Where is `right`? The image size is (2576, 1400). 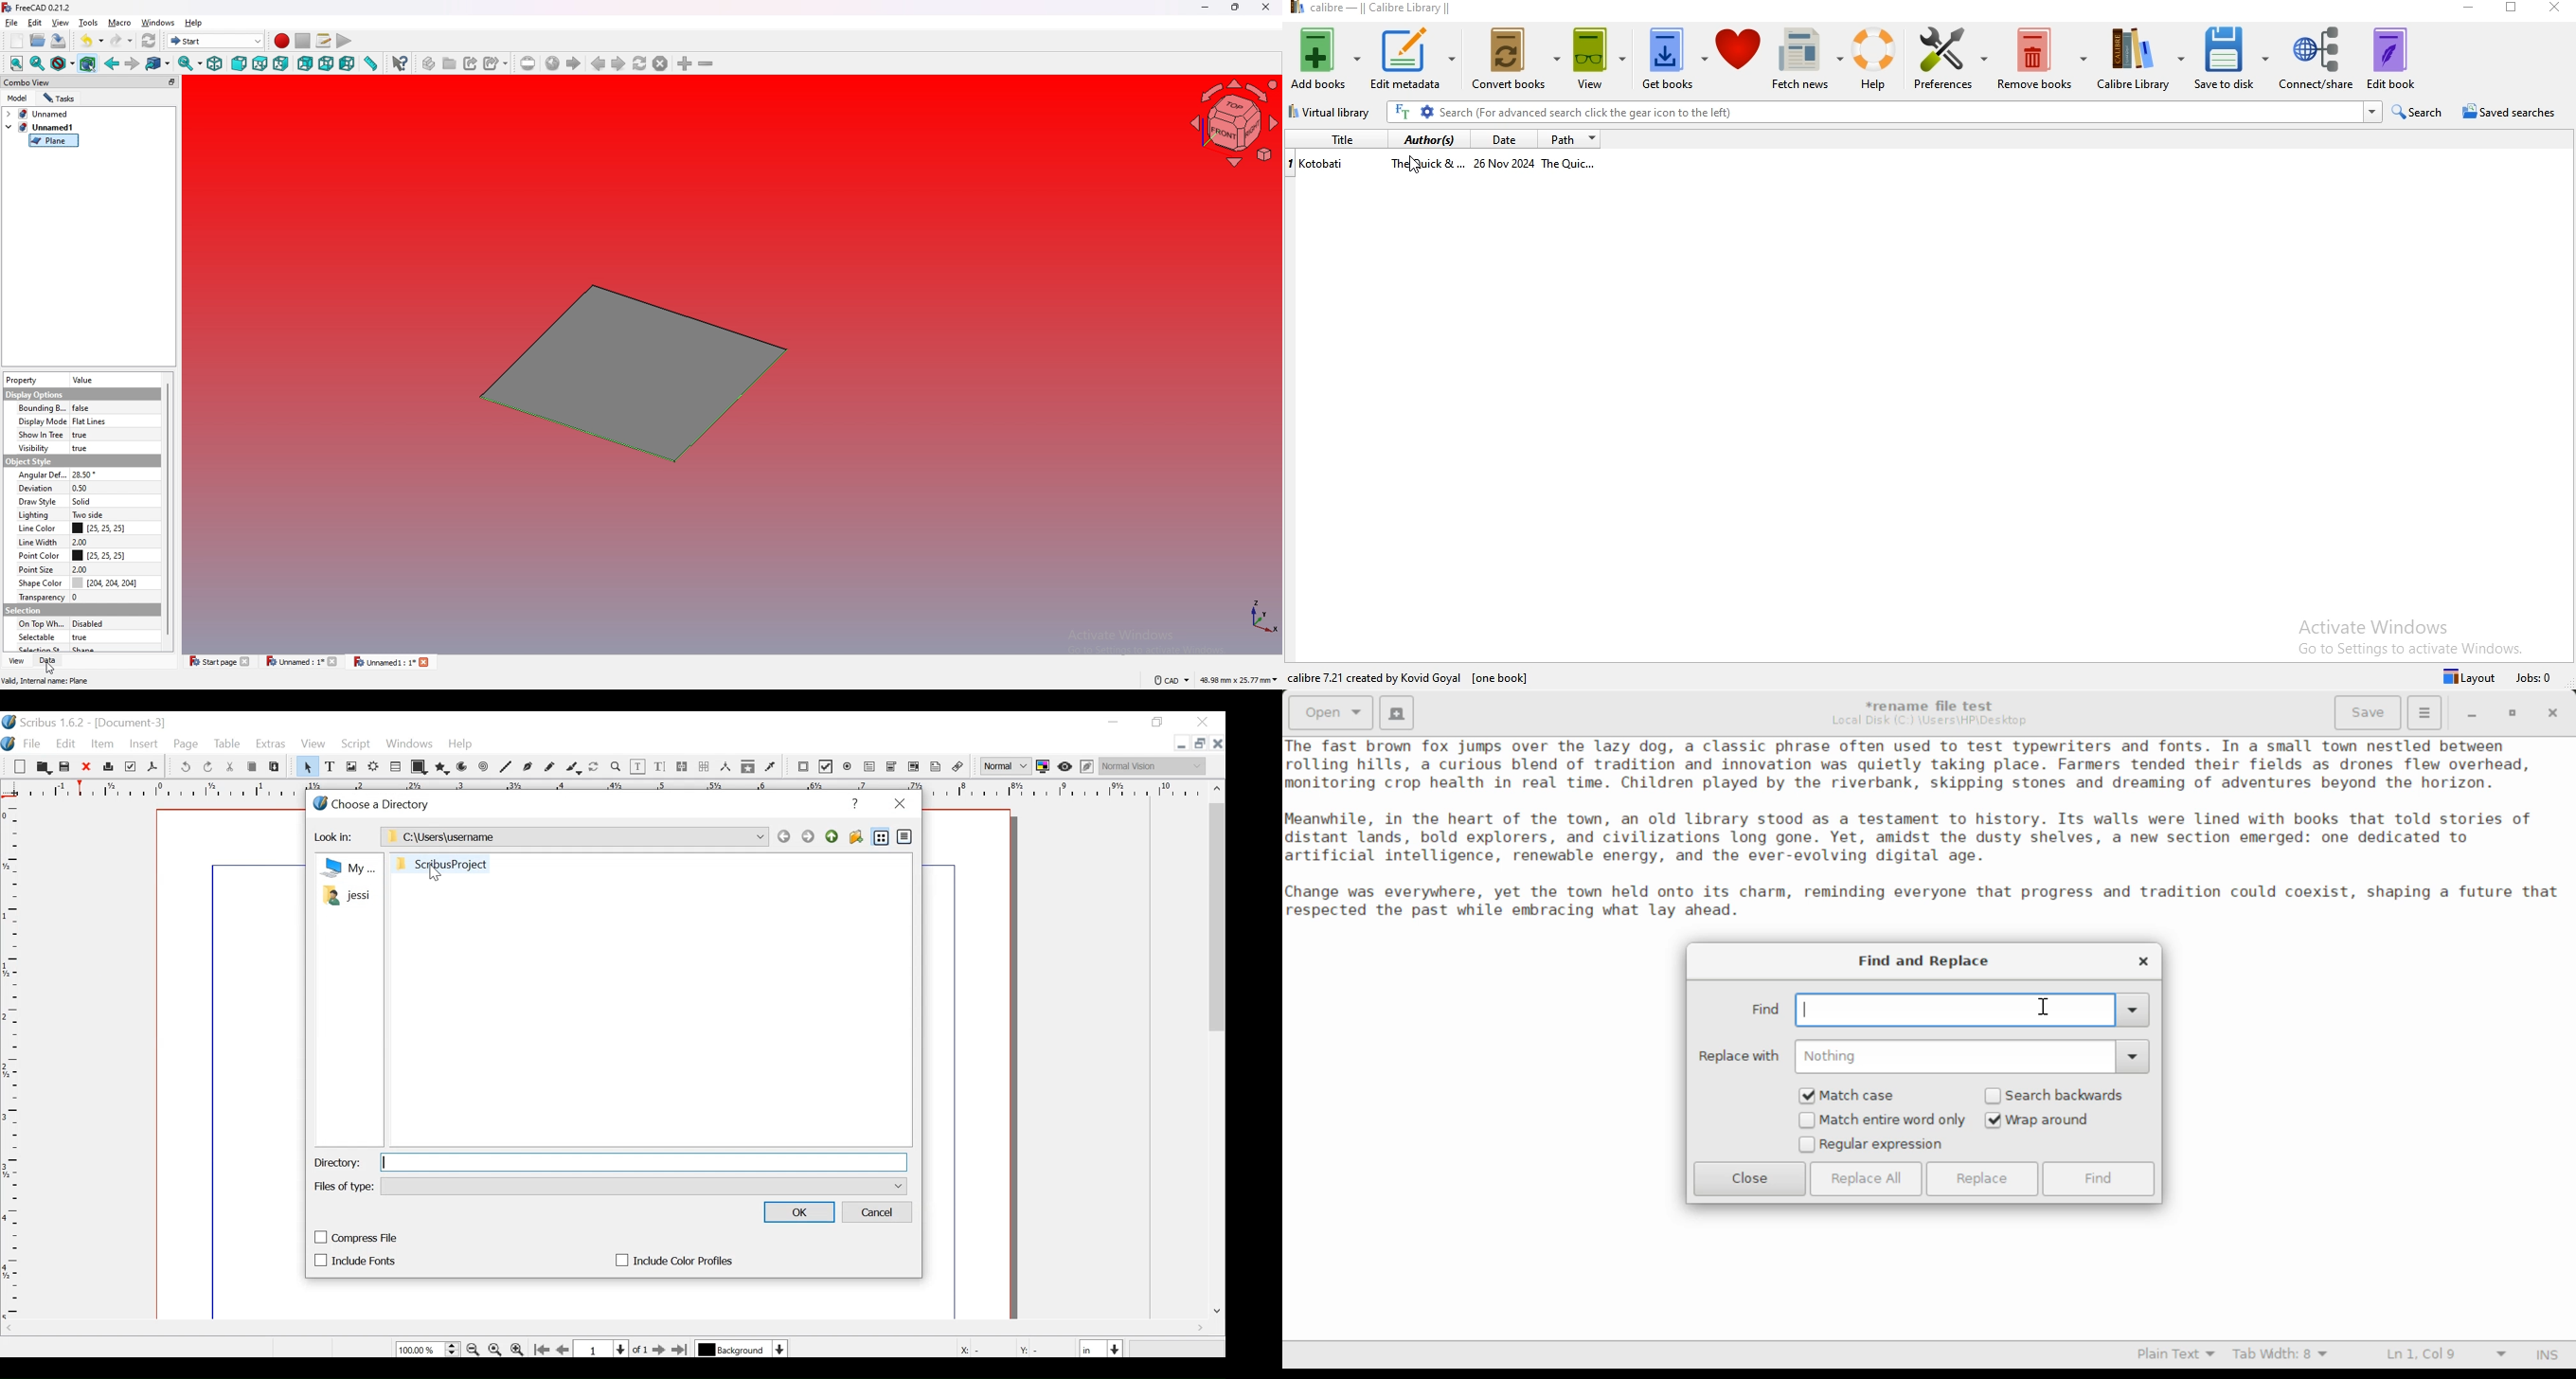 right is located at coordinates (281, 63).